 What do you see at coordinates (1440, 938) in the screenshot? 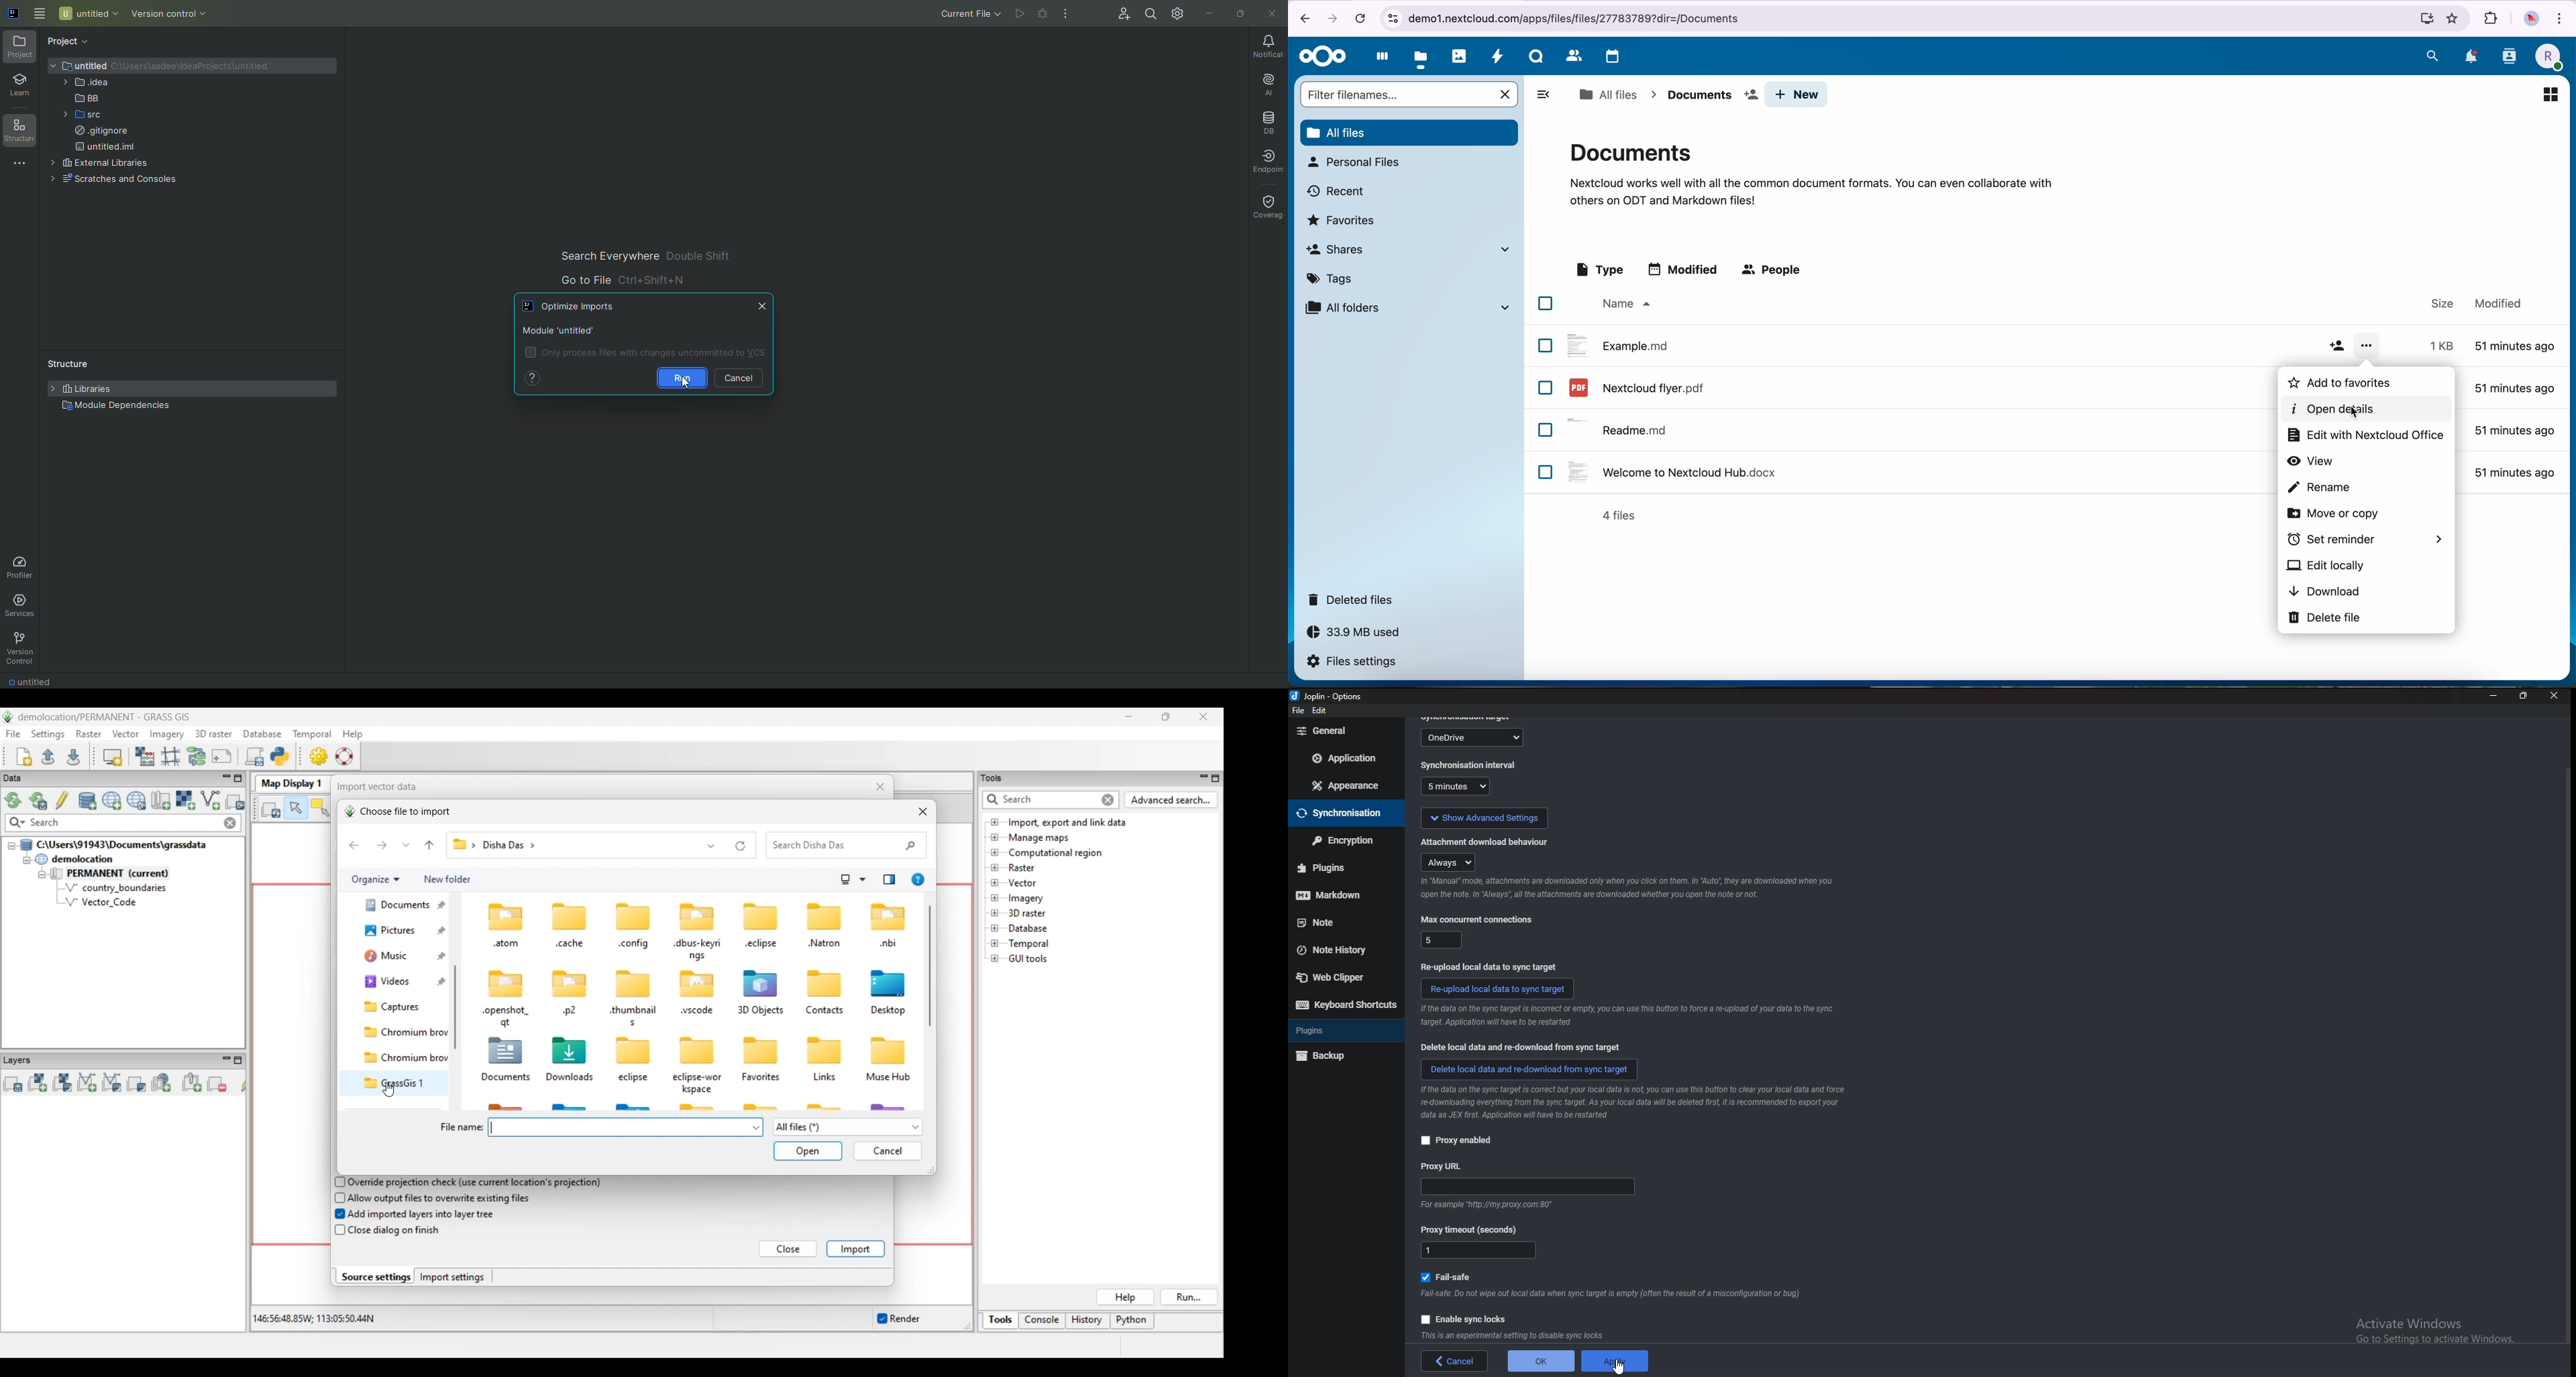
I see `max concurrent connections` at bounding box center [1440, 938].